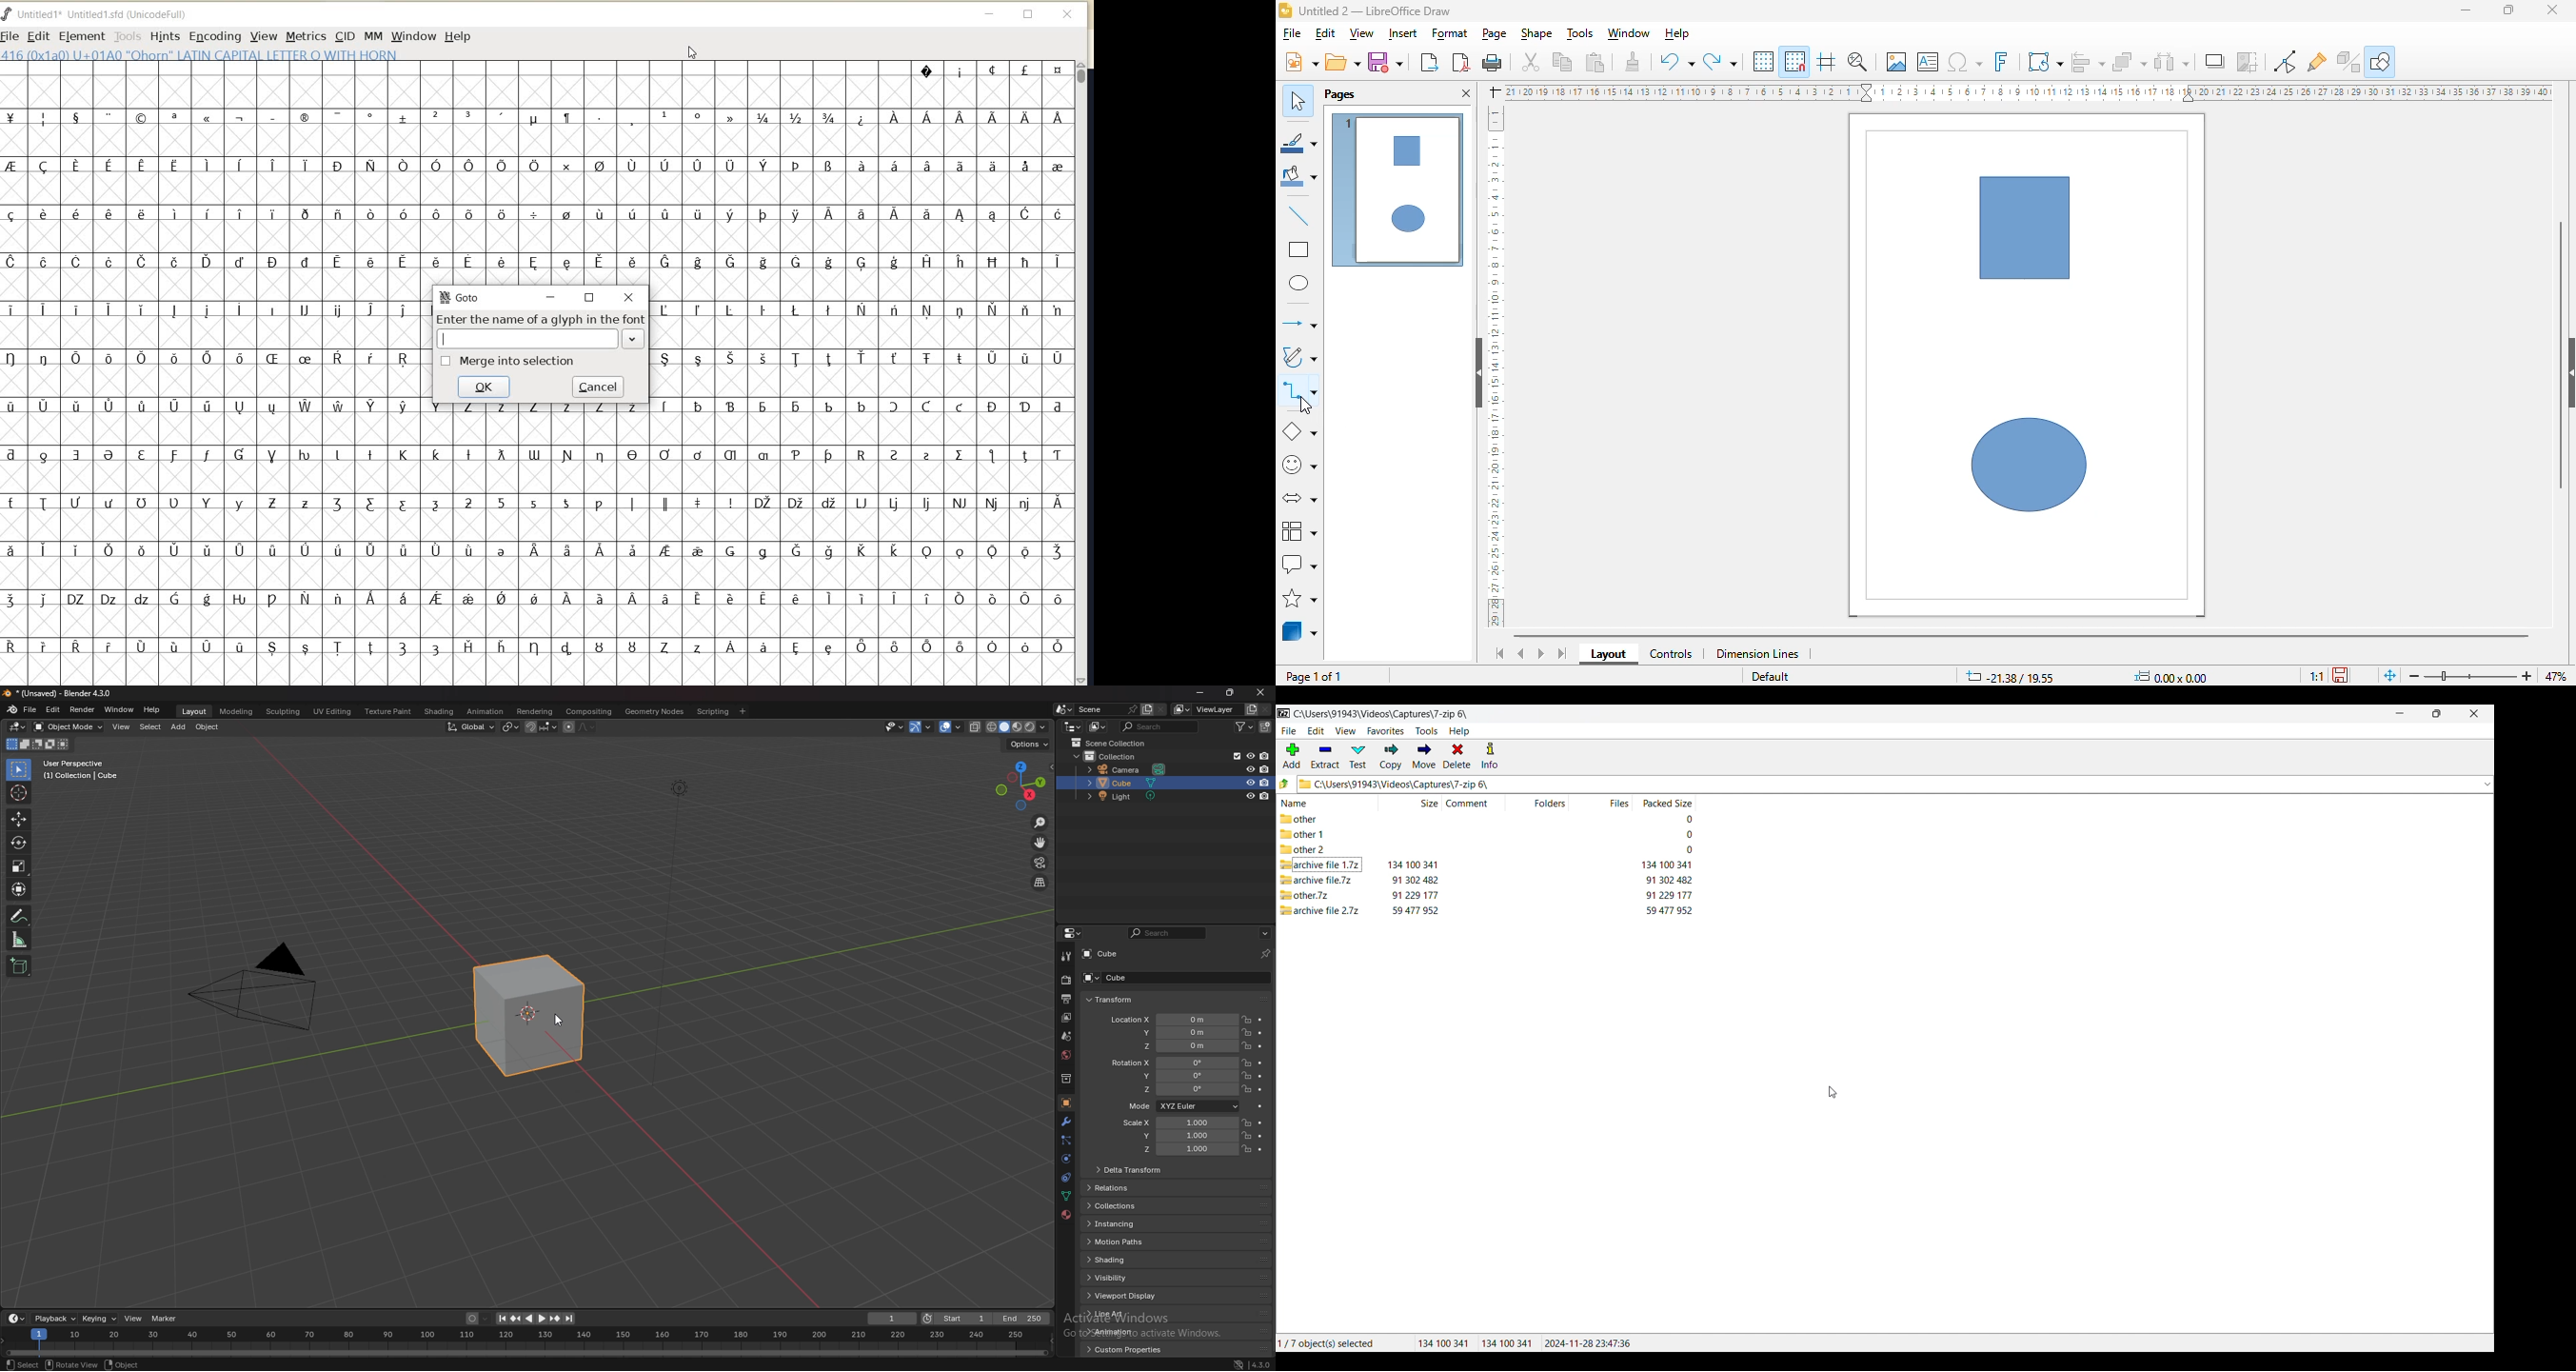  What do you see at coordinates (1550, 803) in the screenshot?
I see `Folders column` at bounding box center [1550, 803].